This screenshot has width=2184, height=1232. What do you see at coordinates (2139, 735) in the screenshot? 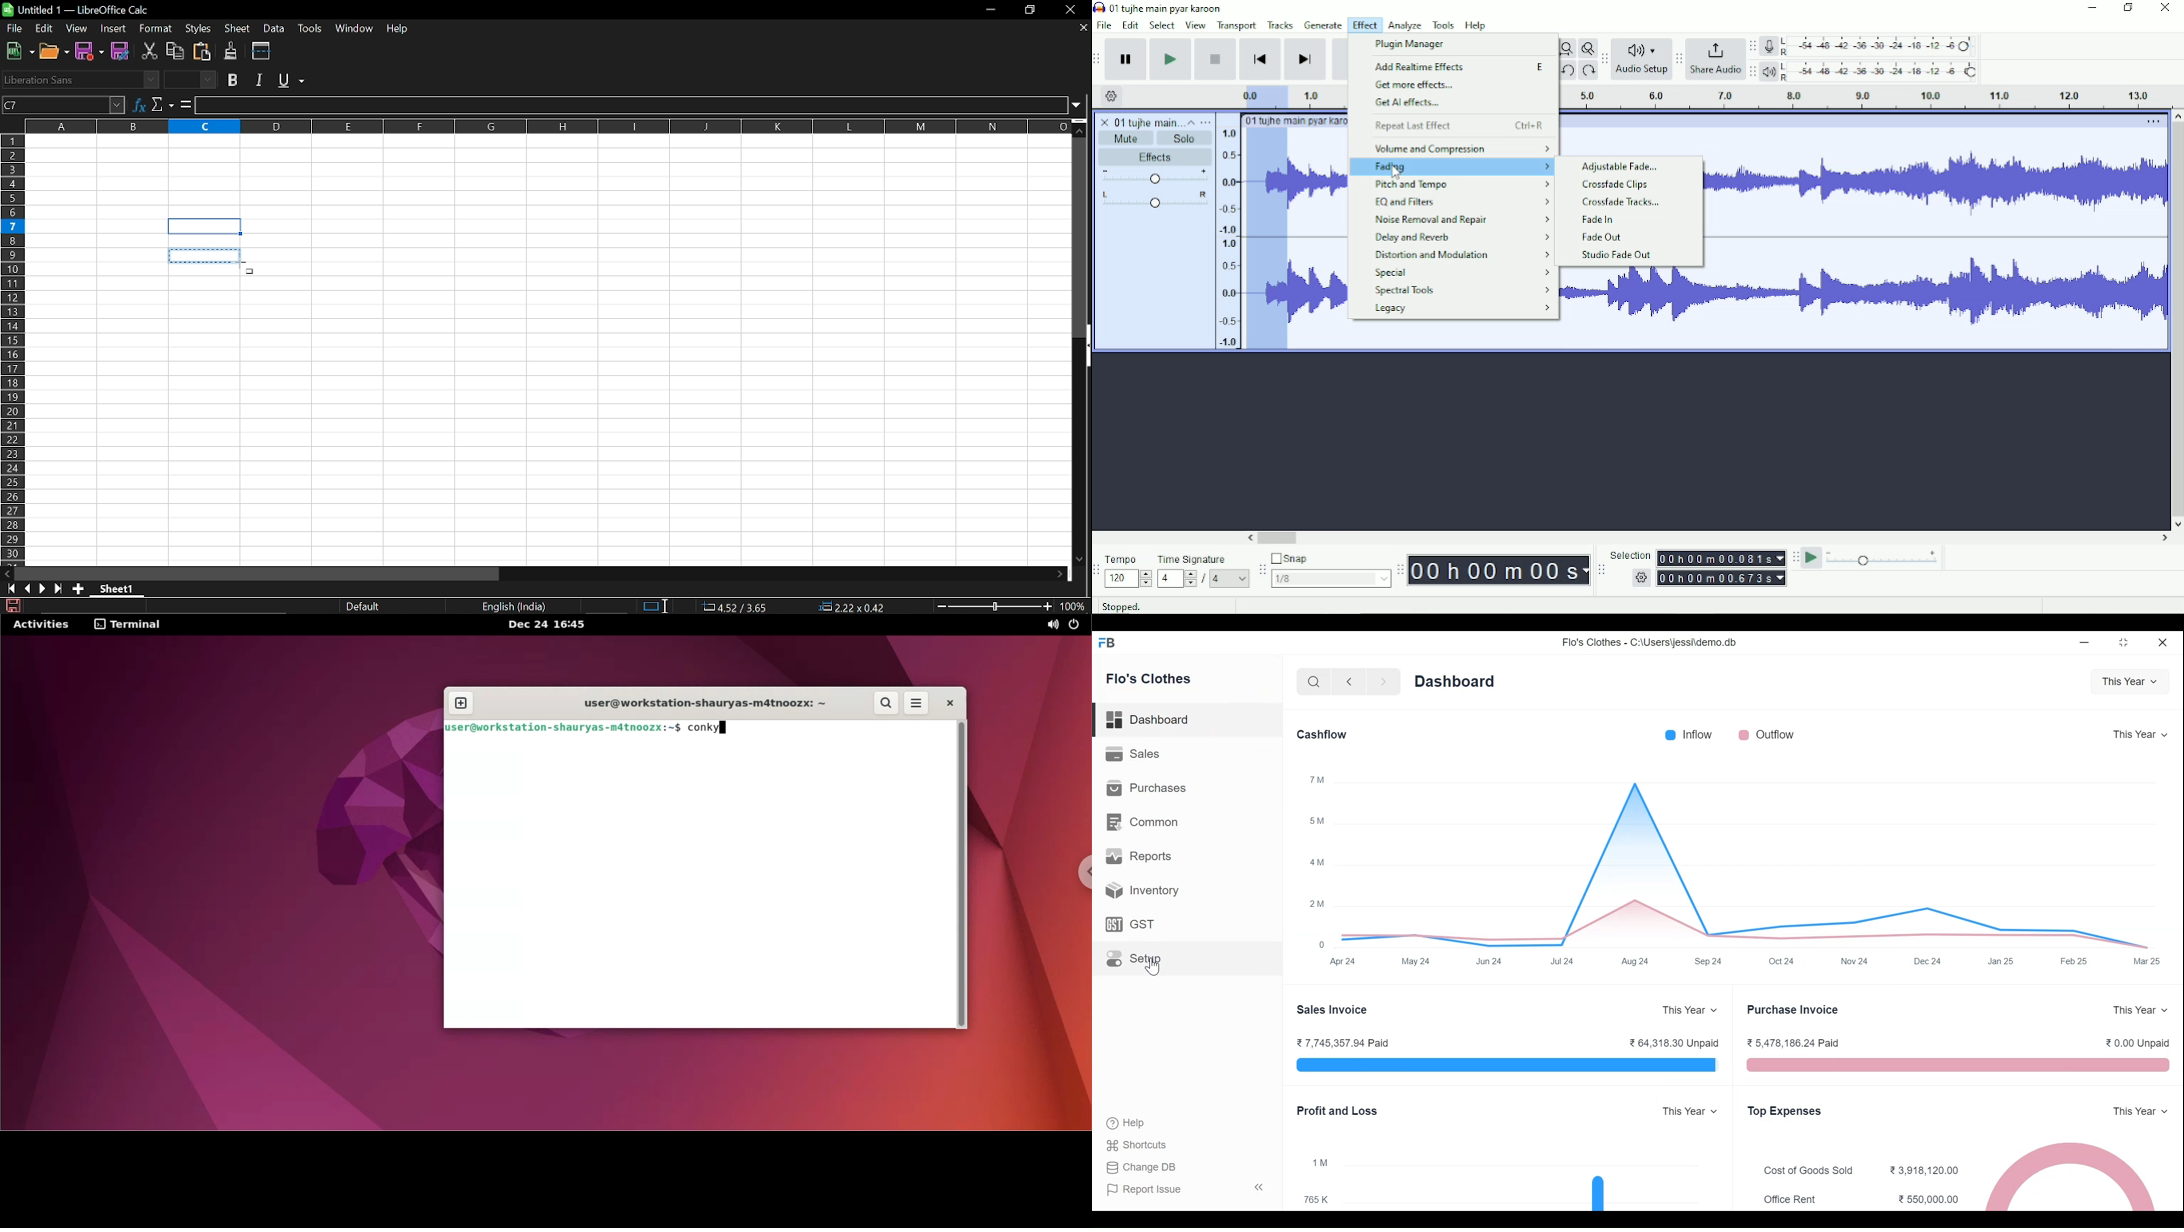
I see `This Year` at bounding box center [2139, 735].